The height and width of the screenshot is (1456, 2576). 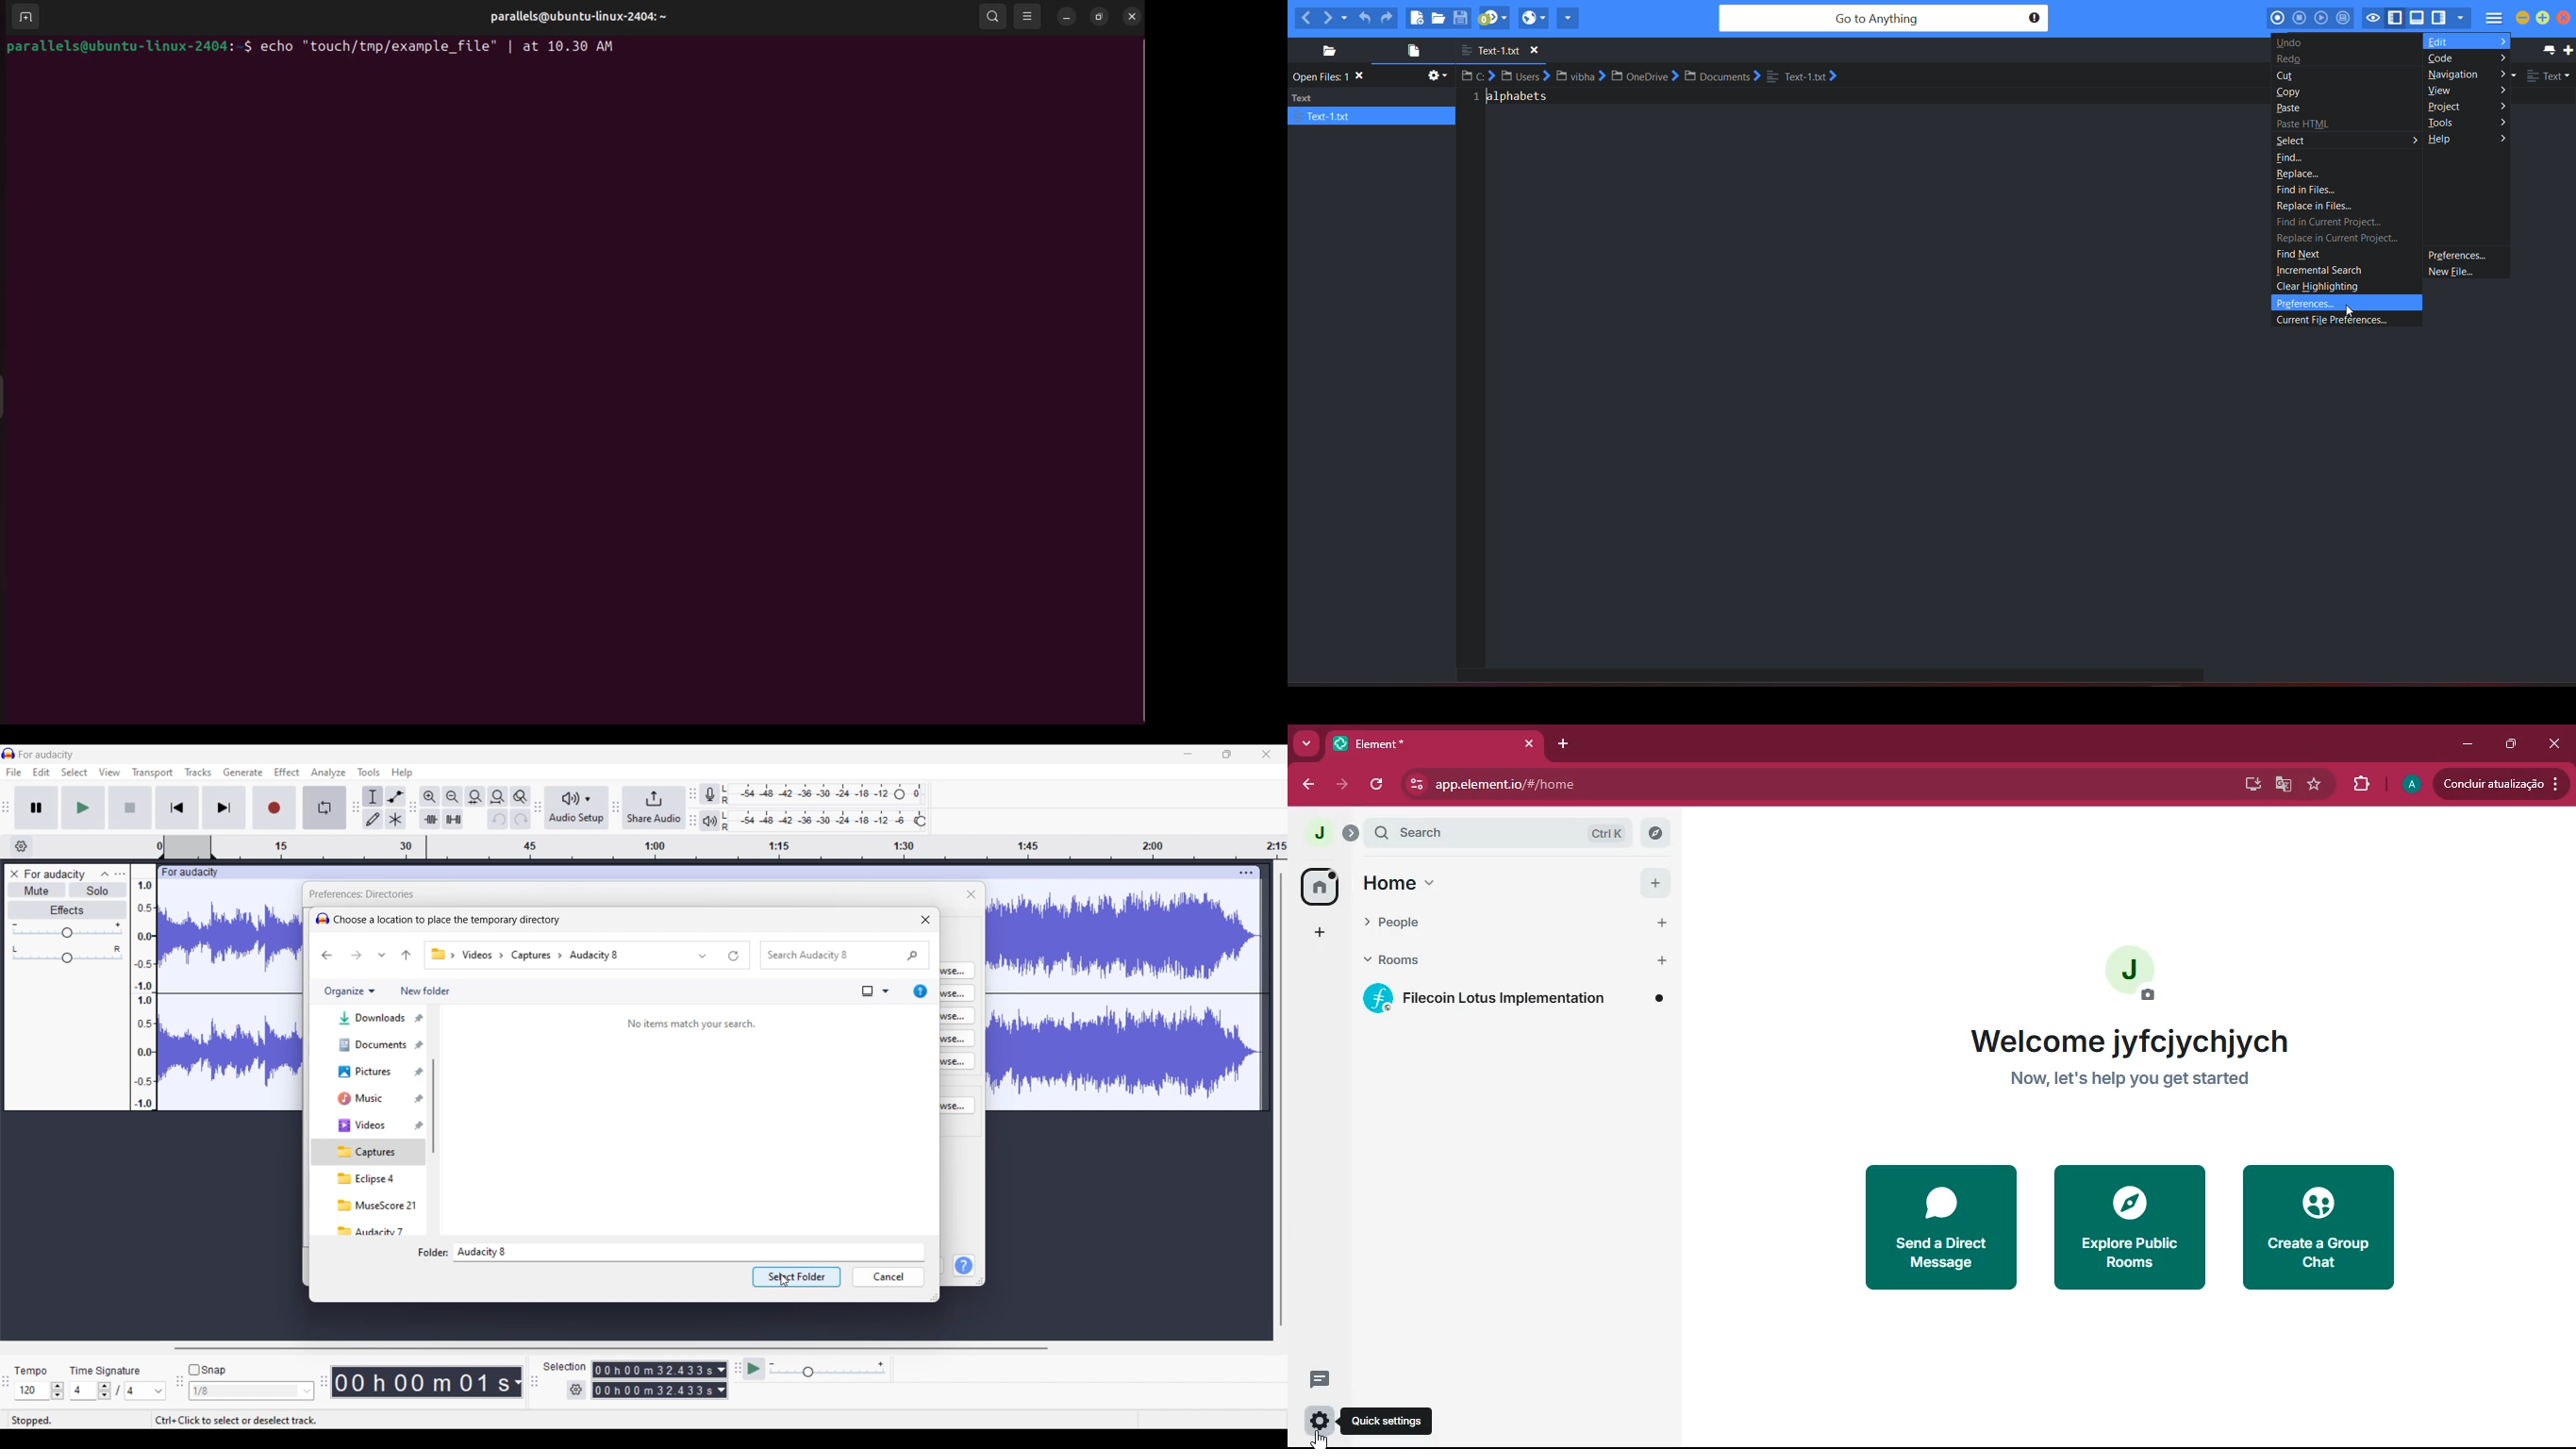 I want to click on replace in files, so click(x=2317, y=205).